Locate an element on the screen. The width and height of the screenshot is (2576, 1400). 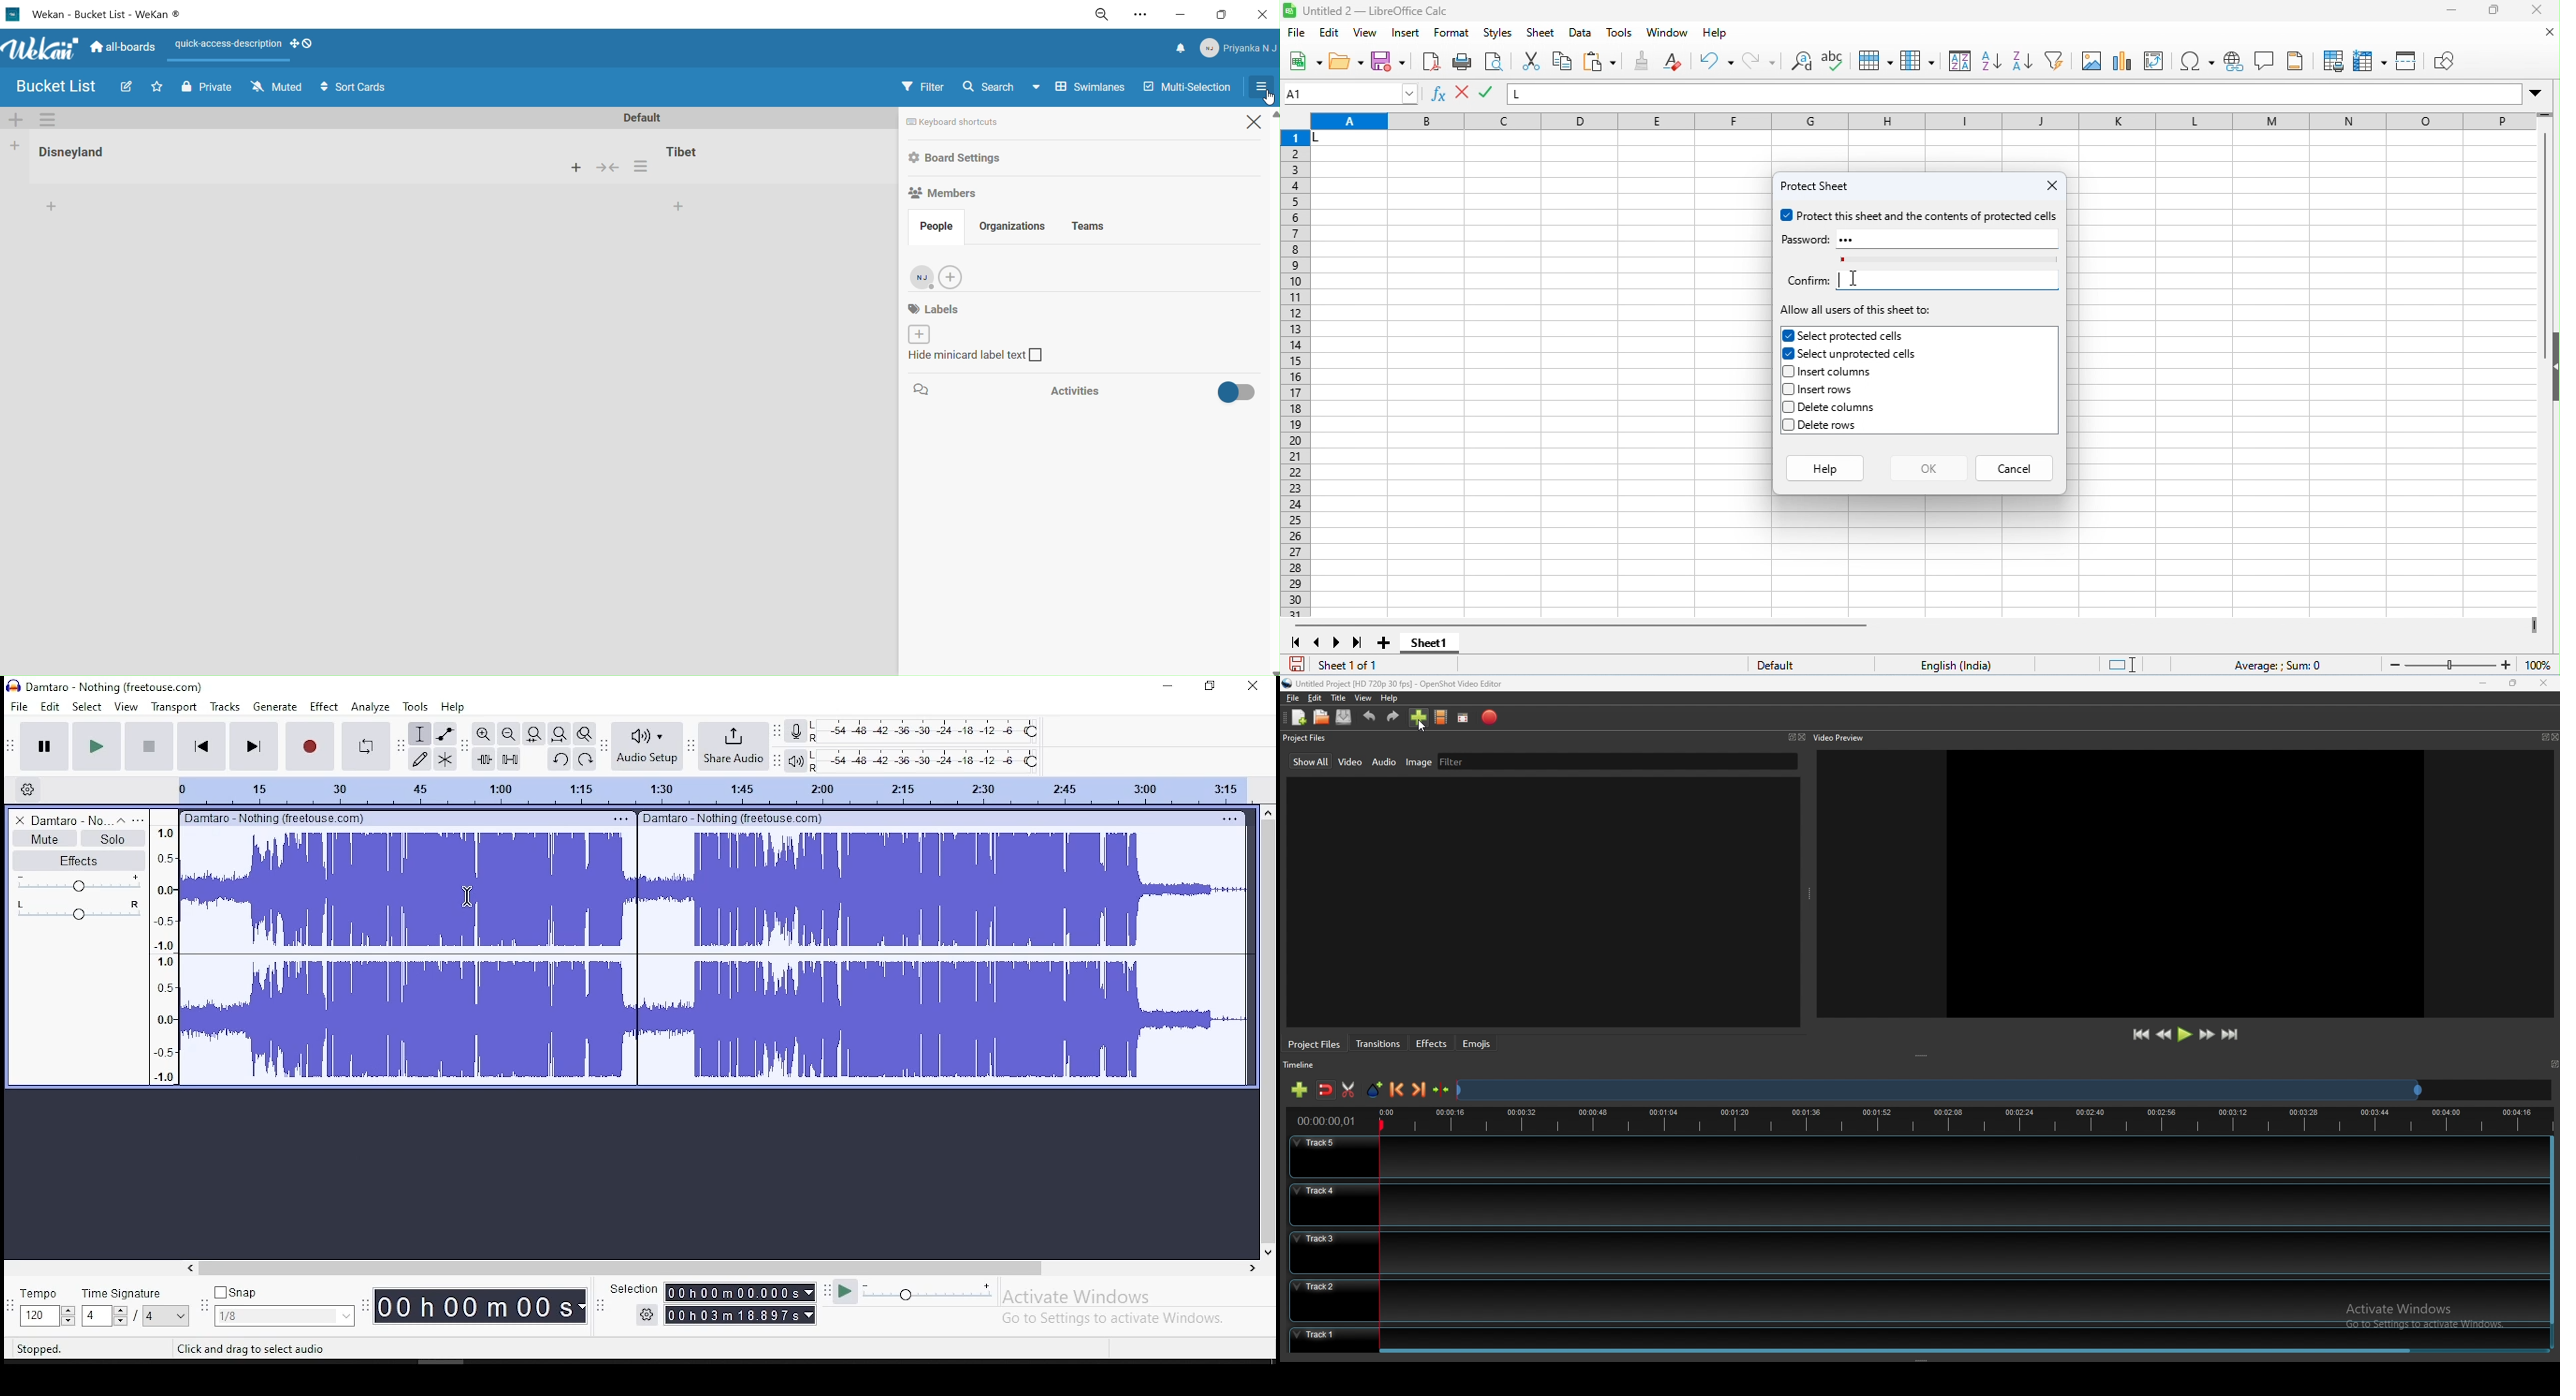
add kist is located at coordinates (15, 146).